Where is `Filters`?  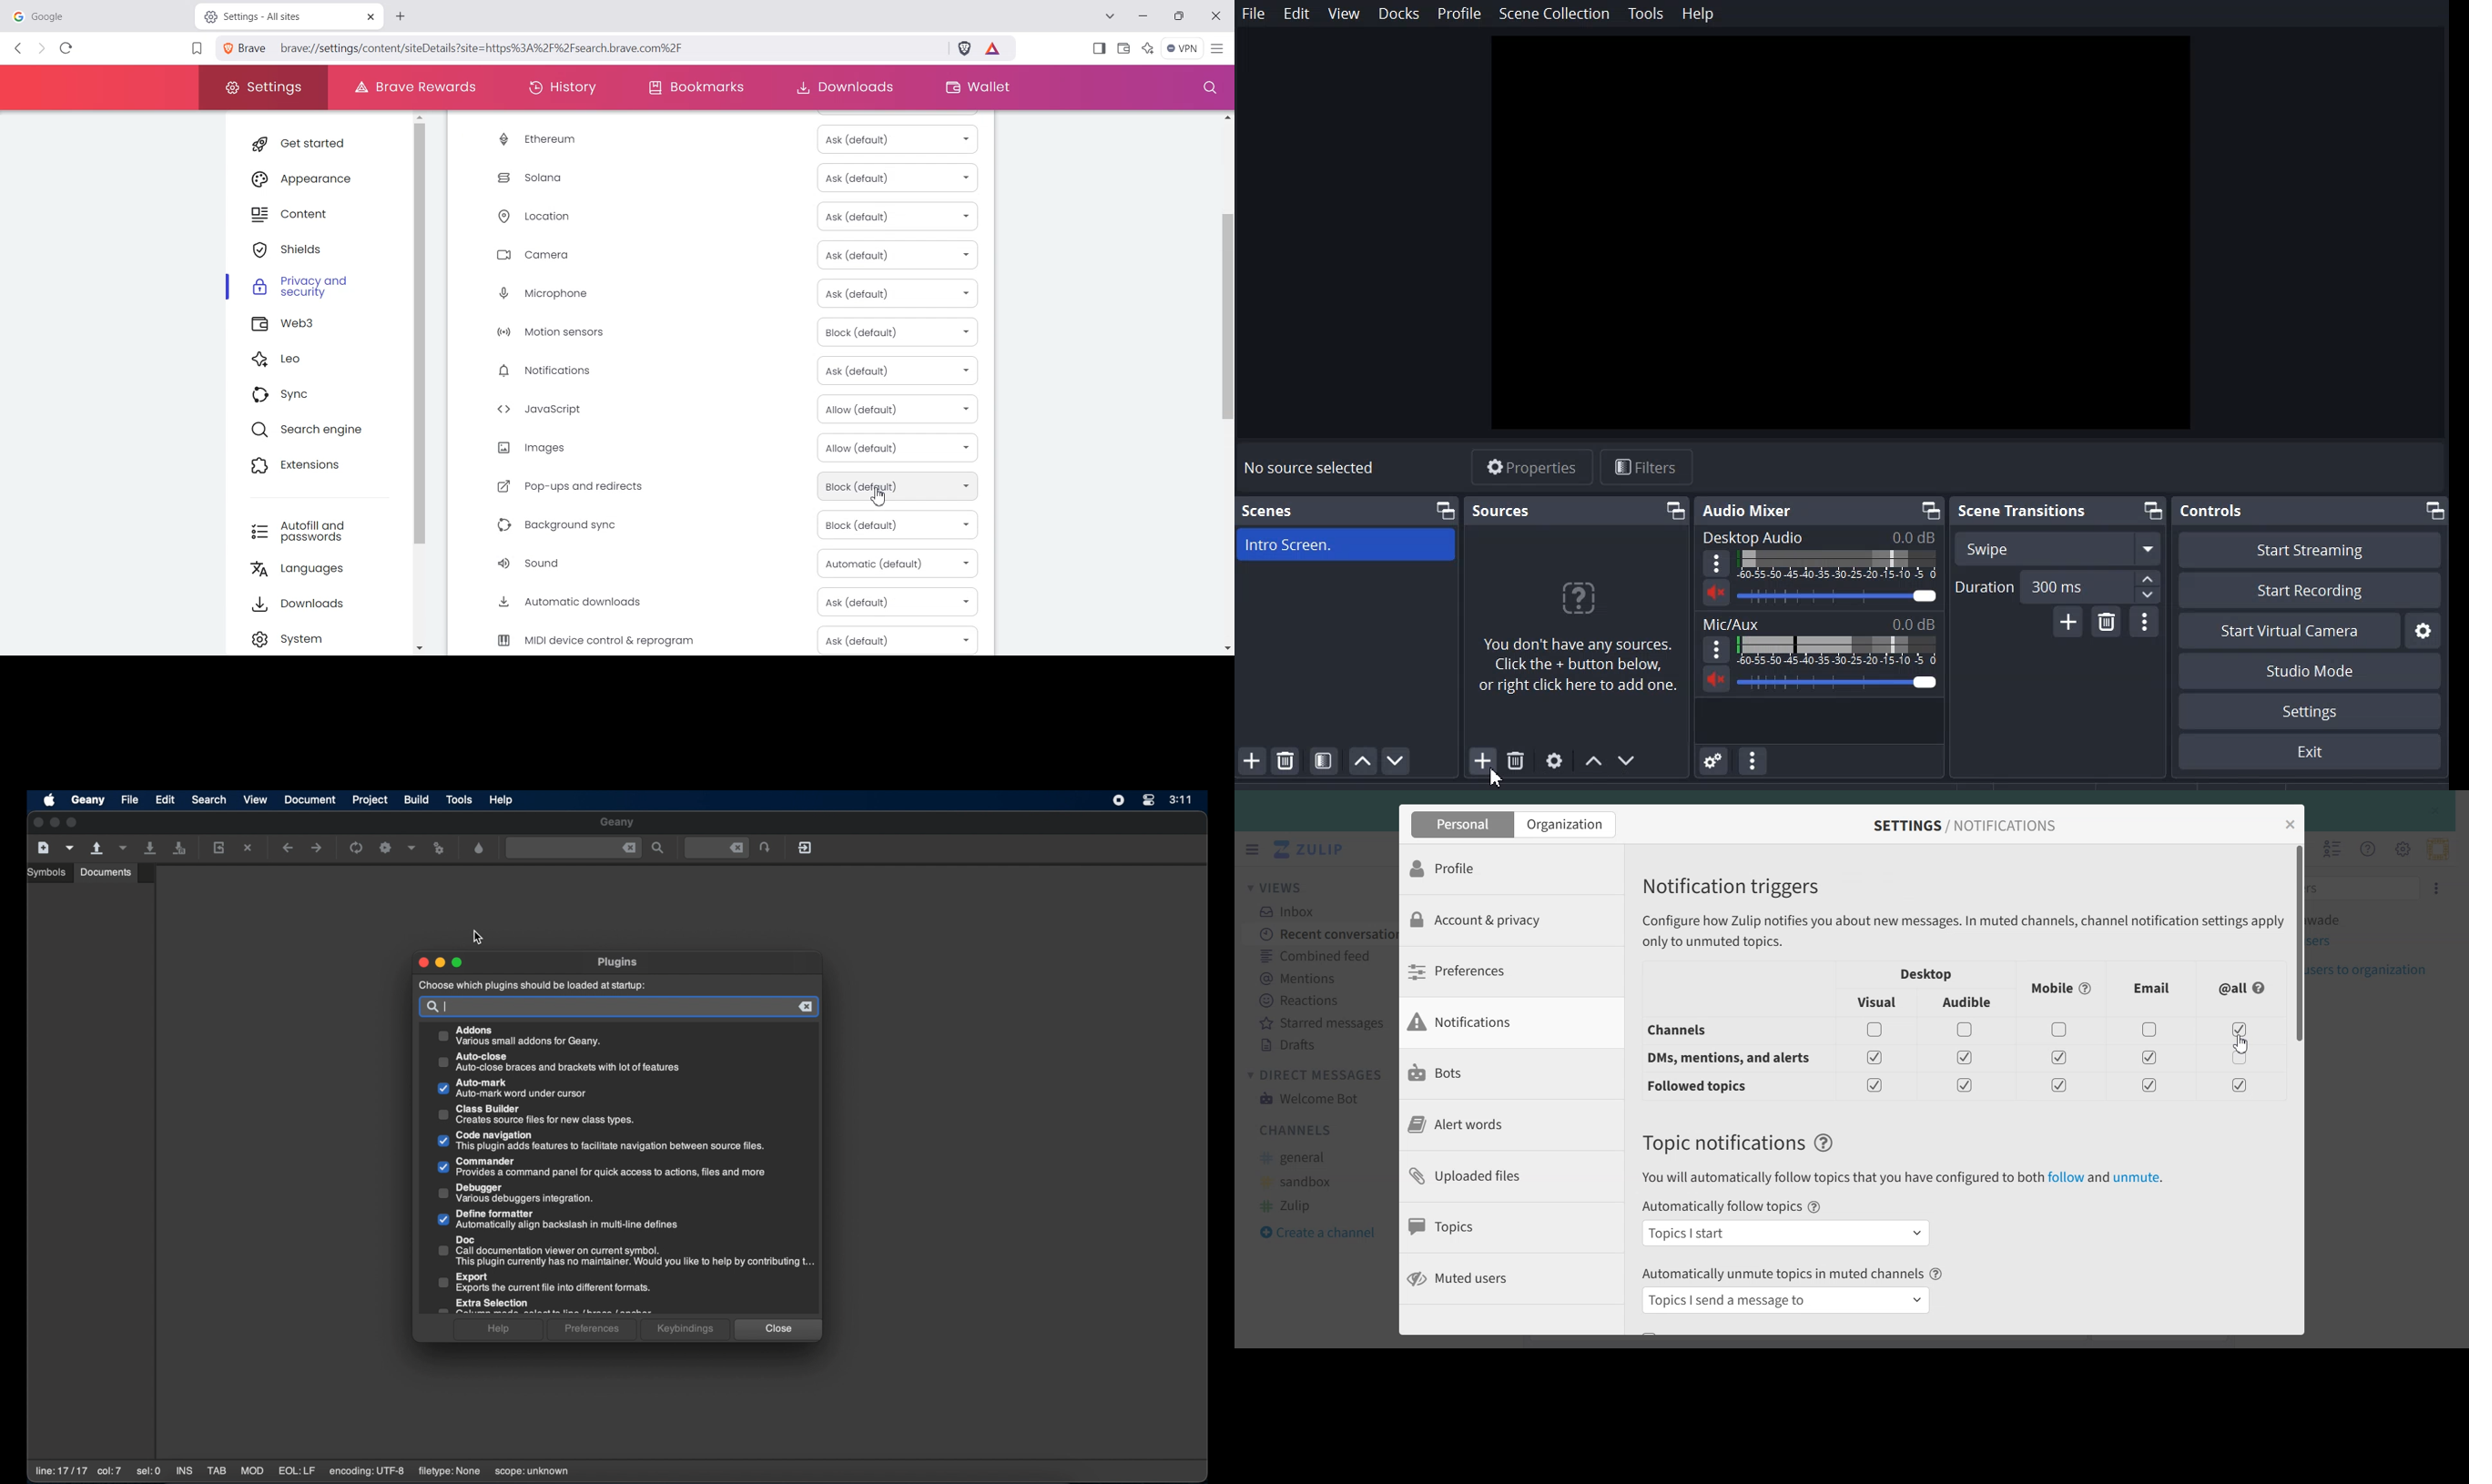
Filters is located at coordinates (1648, 467).